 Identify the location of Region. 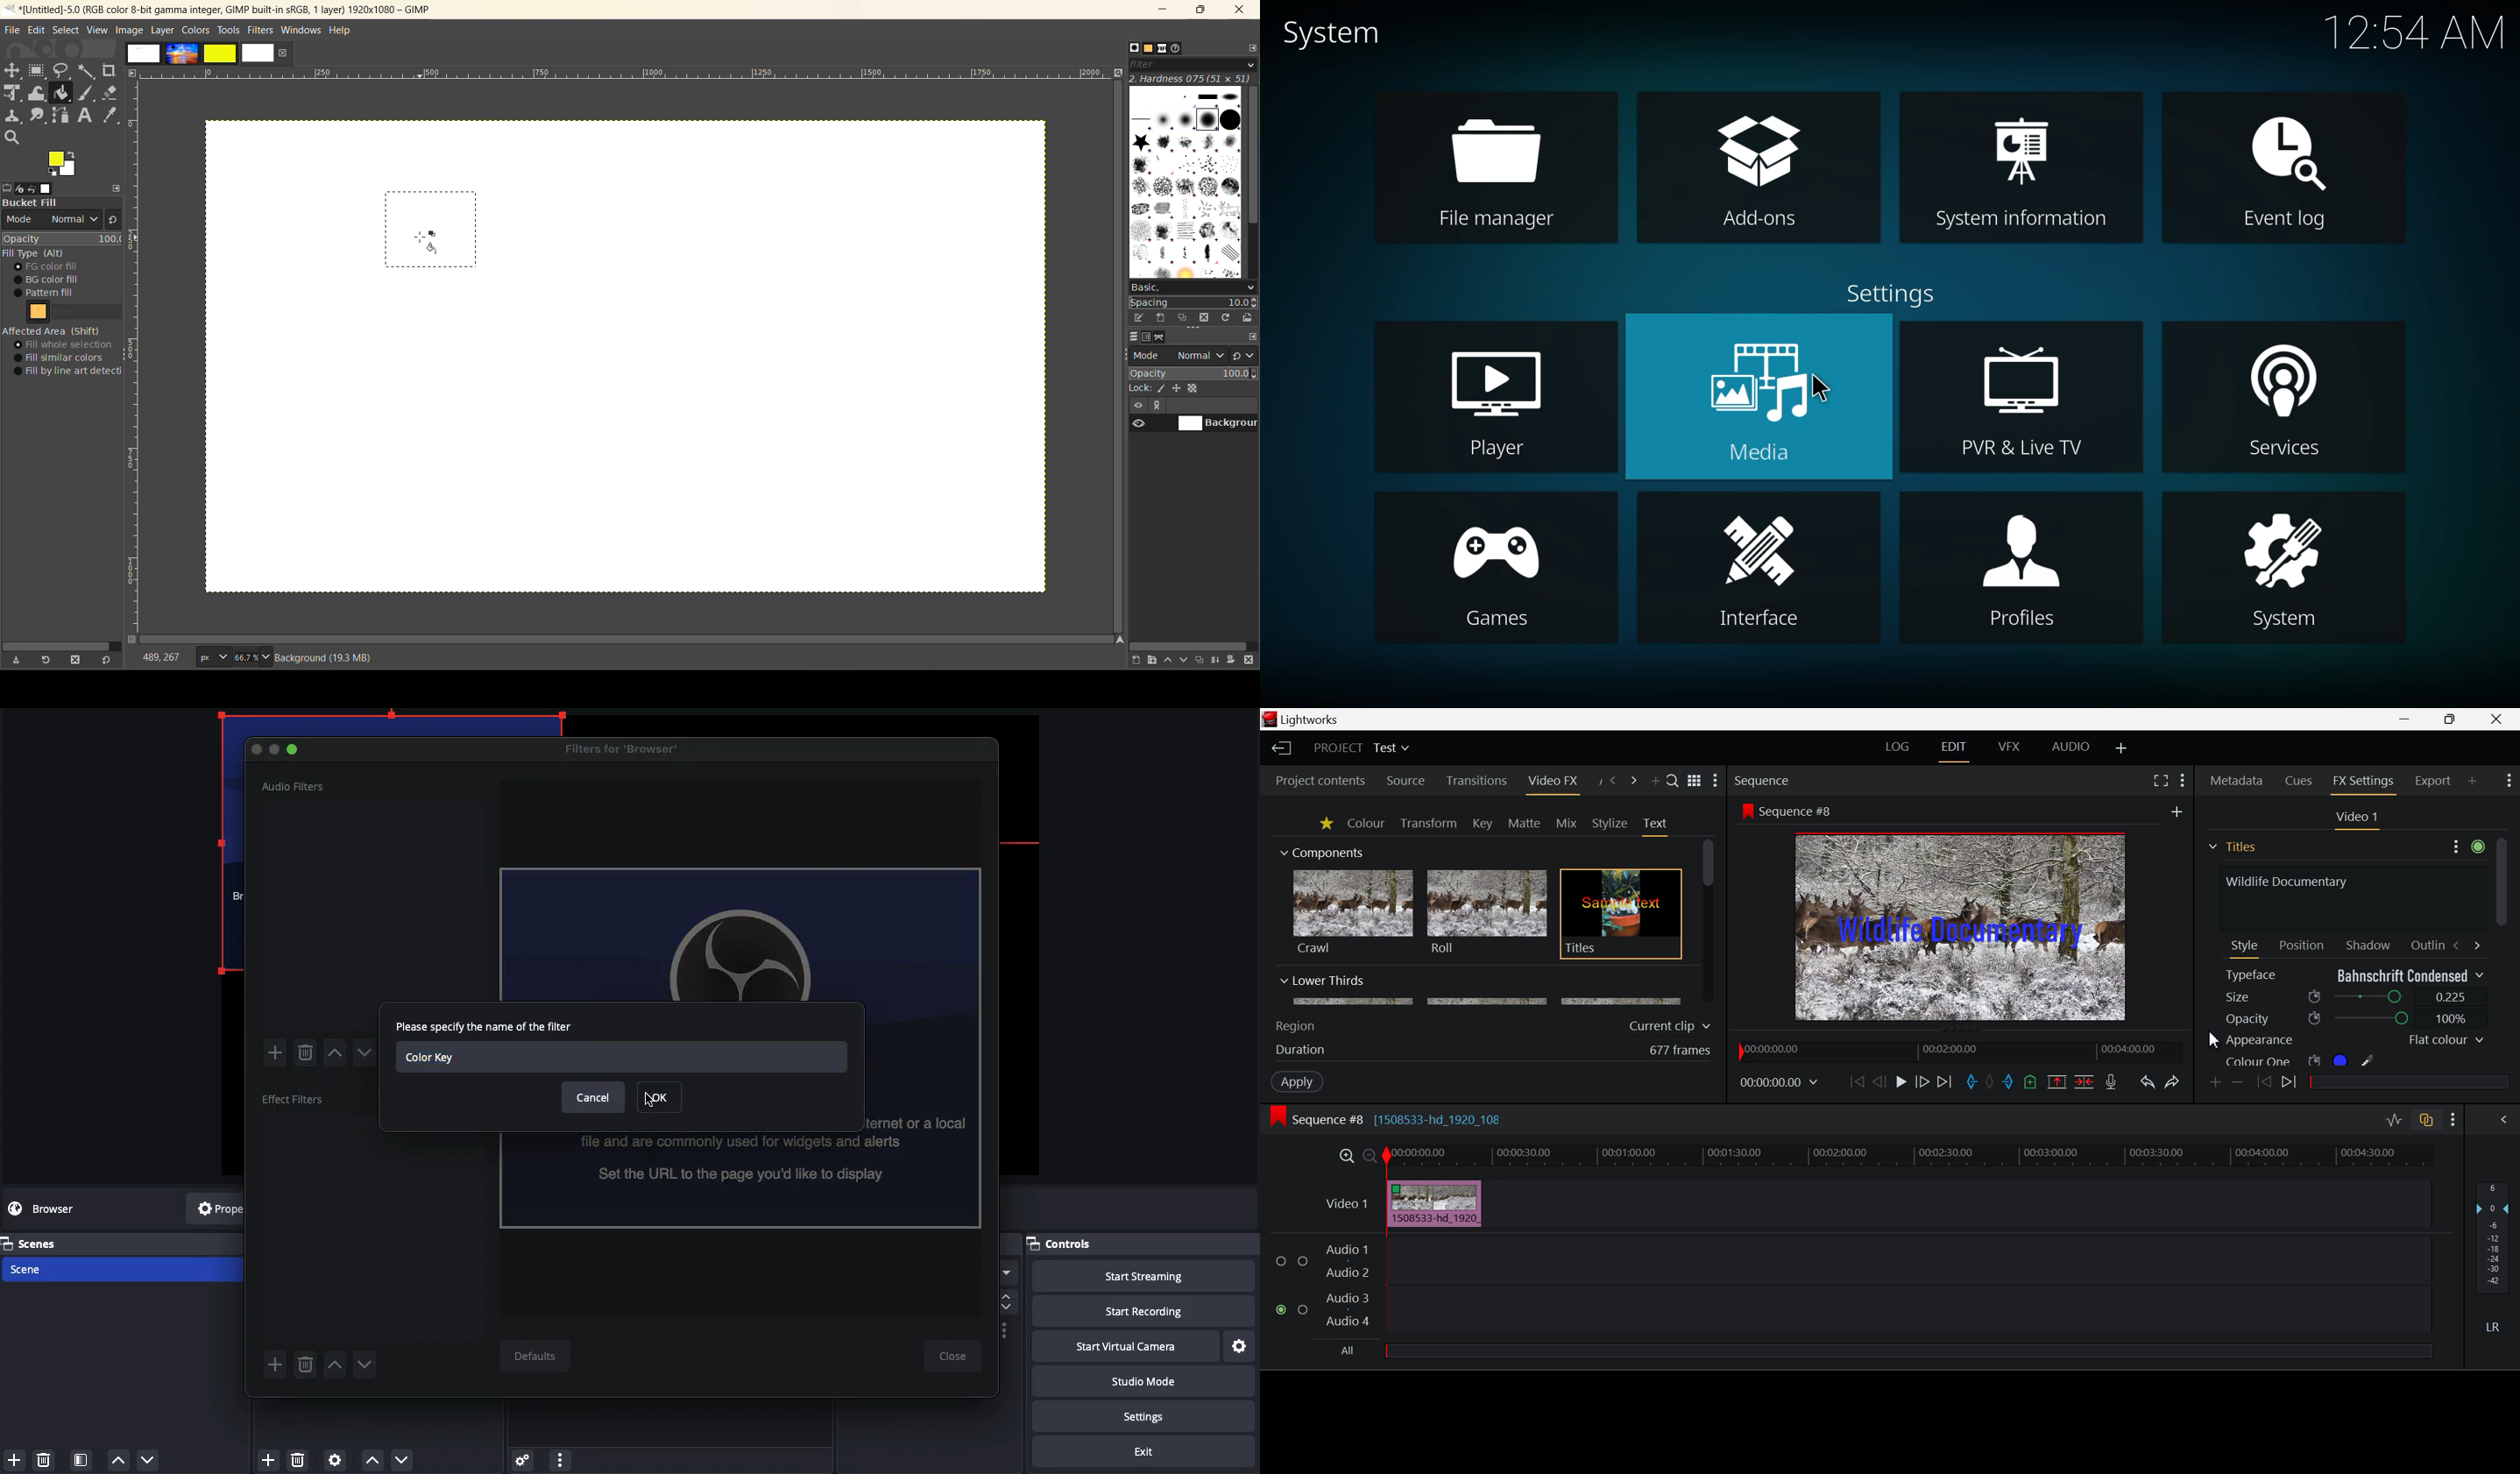
(1295, 1026).